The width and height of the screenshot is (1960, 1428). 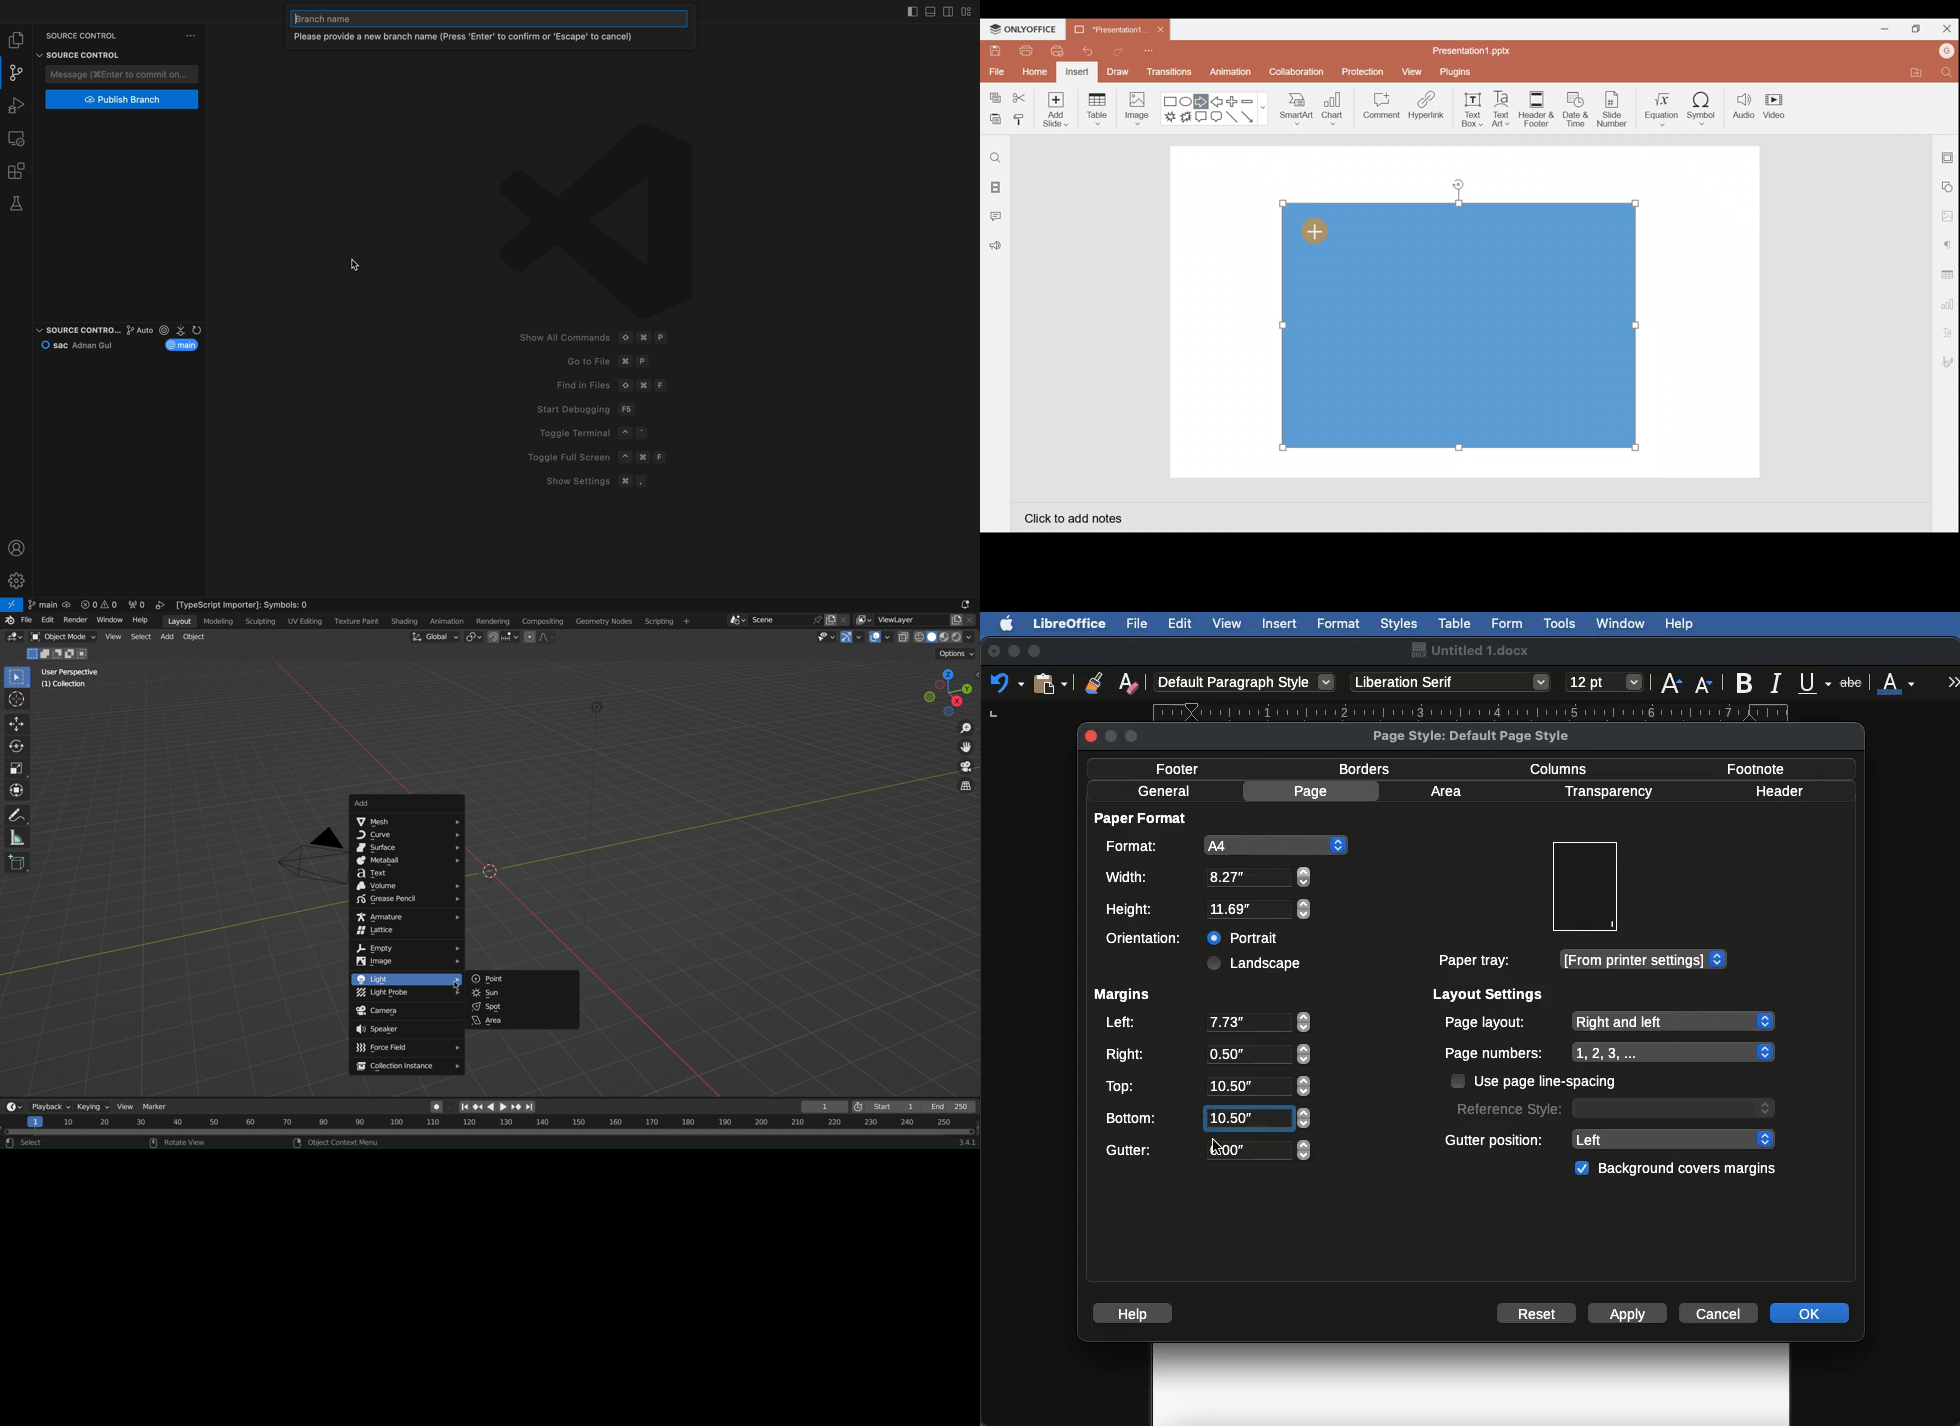 What do you see at coordinates (1280, 623) in the screenshot?
I see `Insert` at bounding box center [1280, 623].